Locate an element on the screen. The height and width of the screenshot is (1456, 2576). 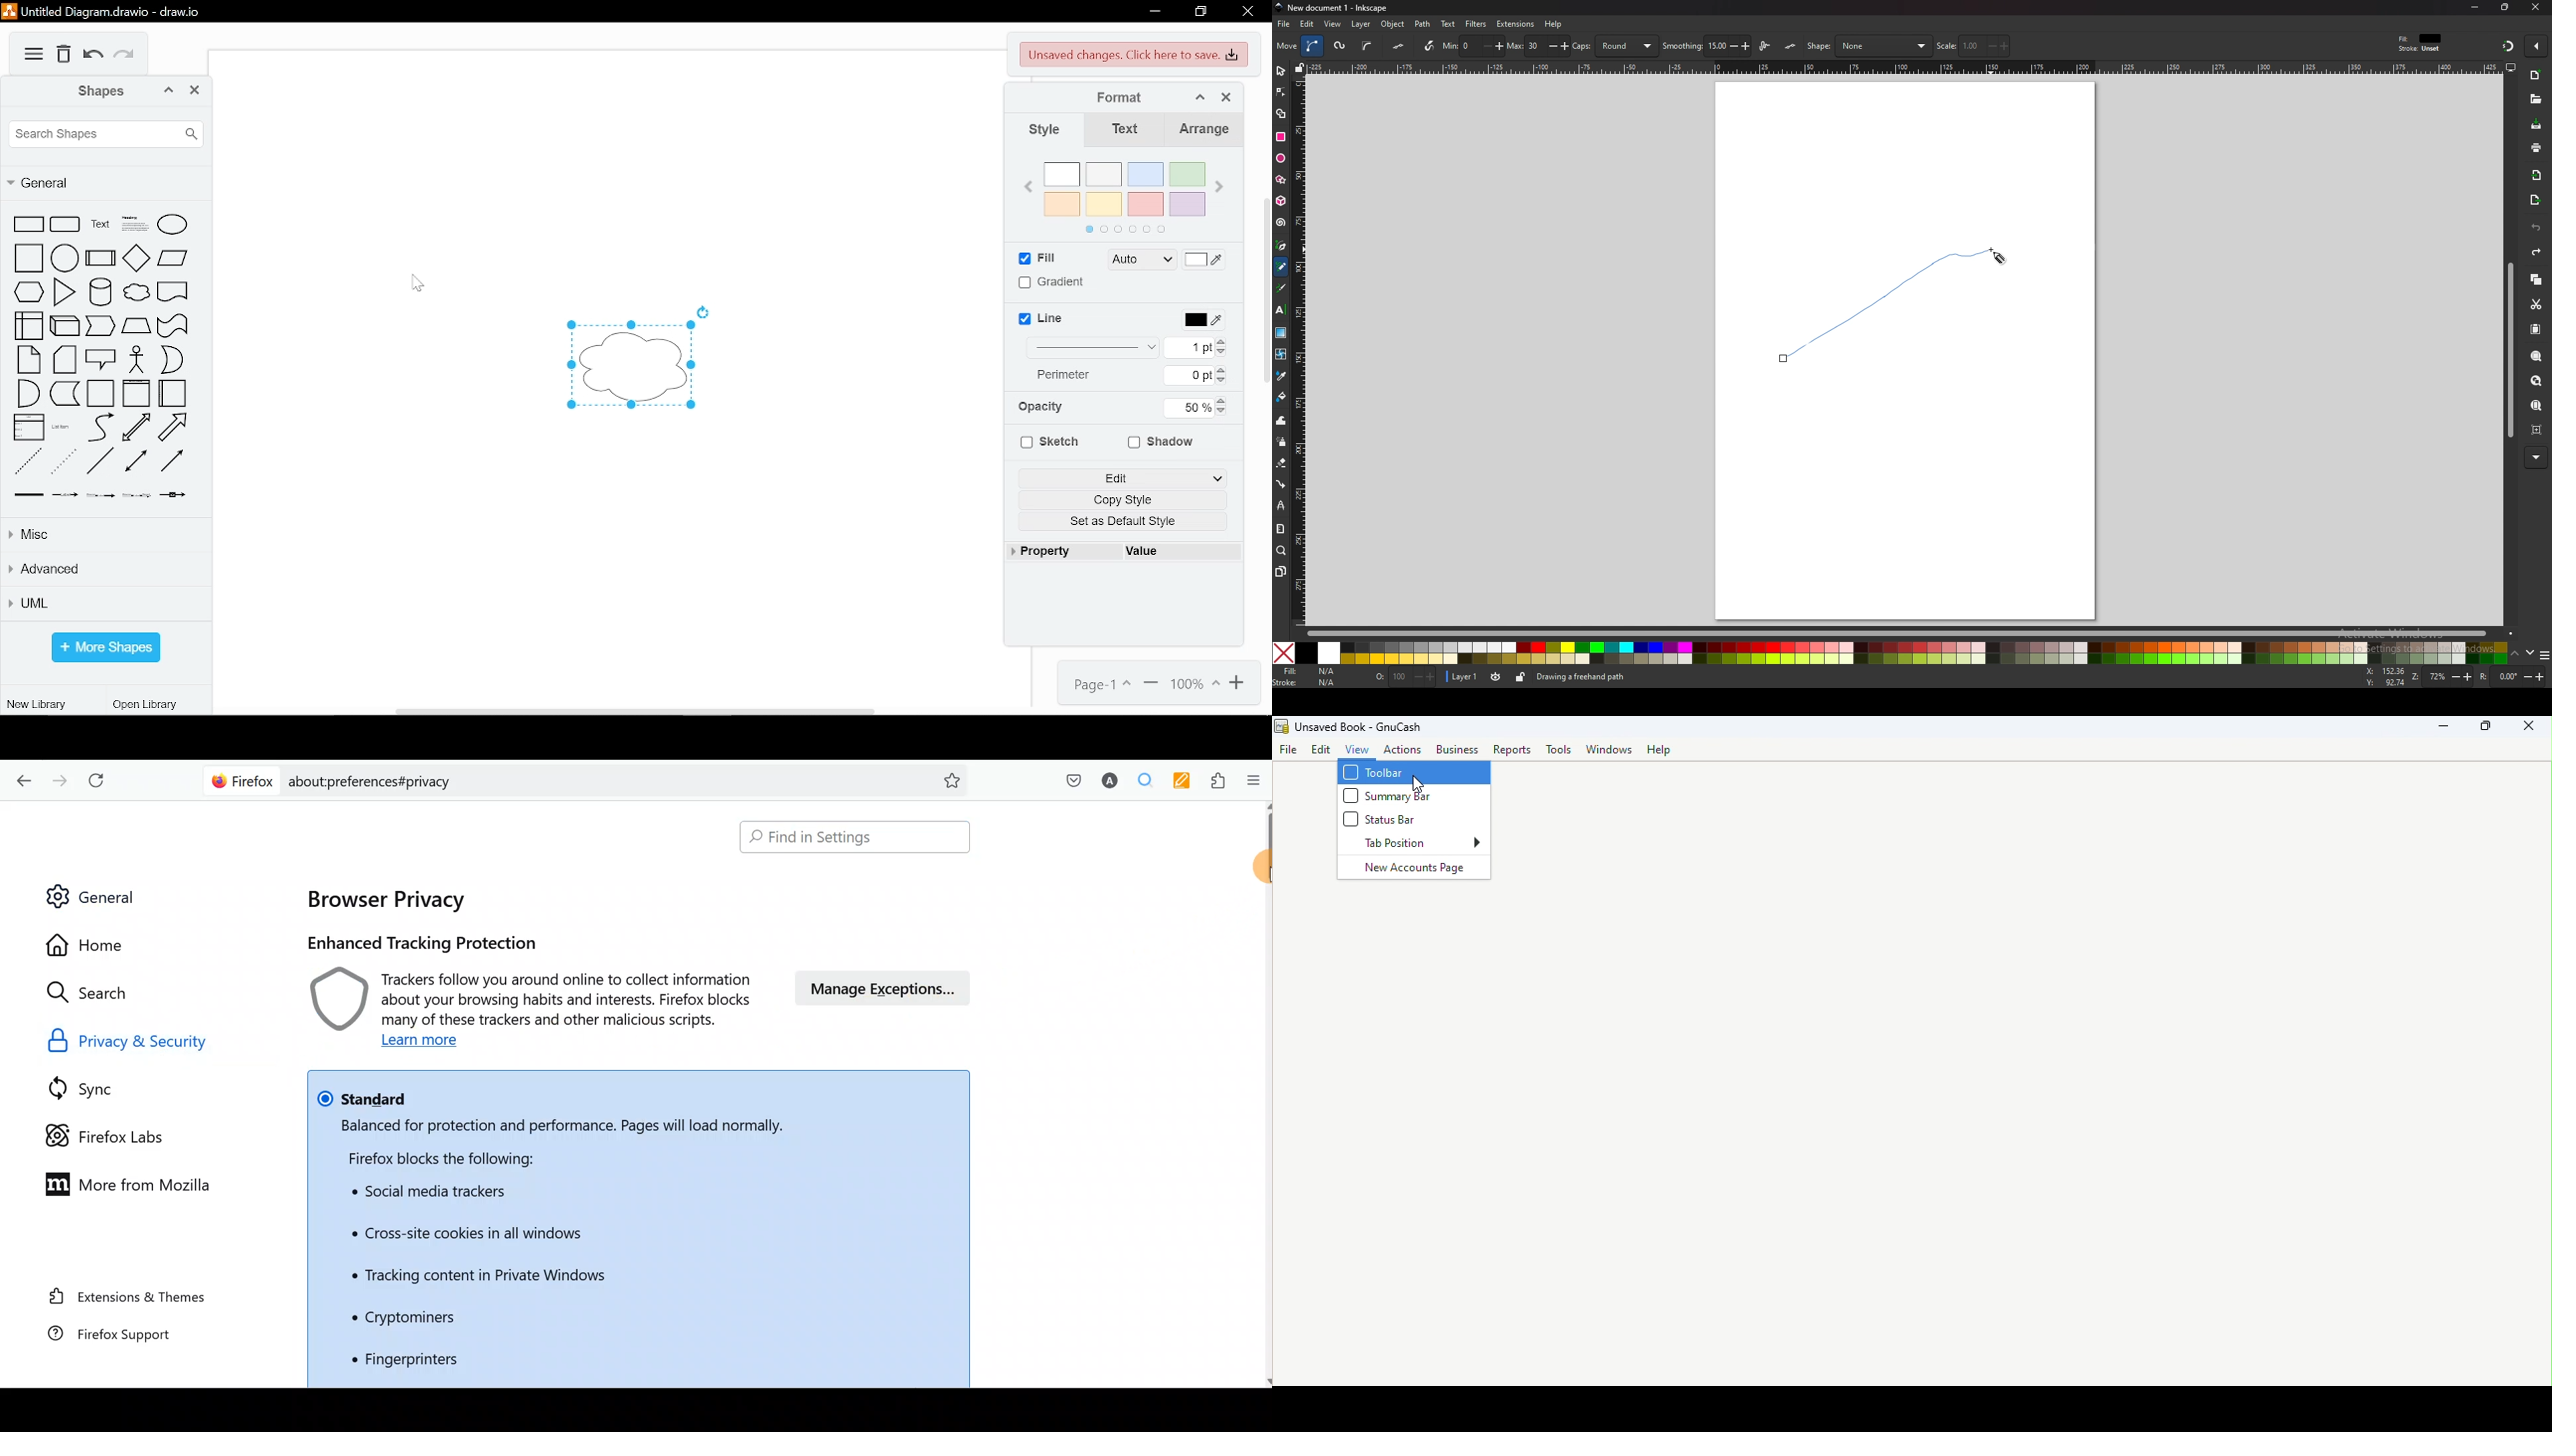
hexagon is located at coordinates (29, 291).